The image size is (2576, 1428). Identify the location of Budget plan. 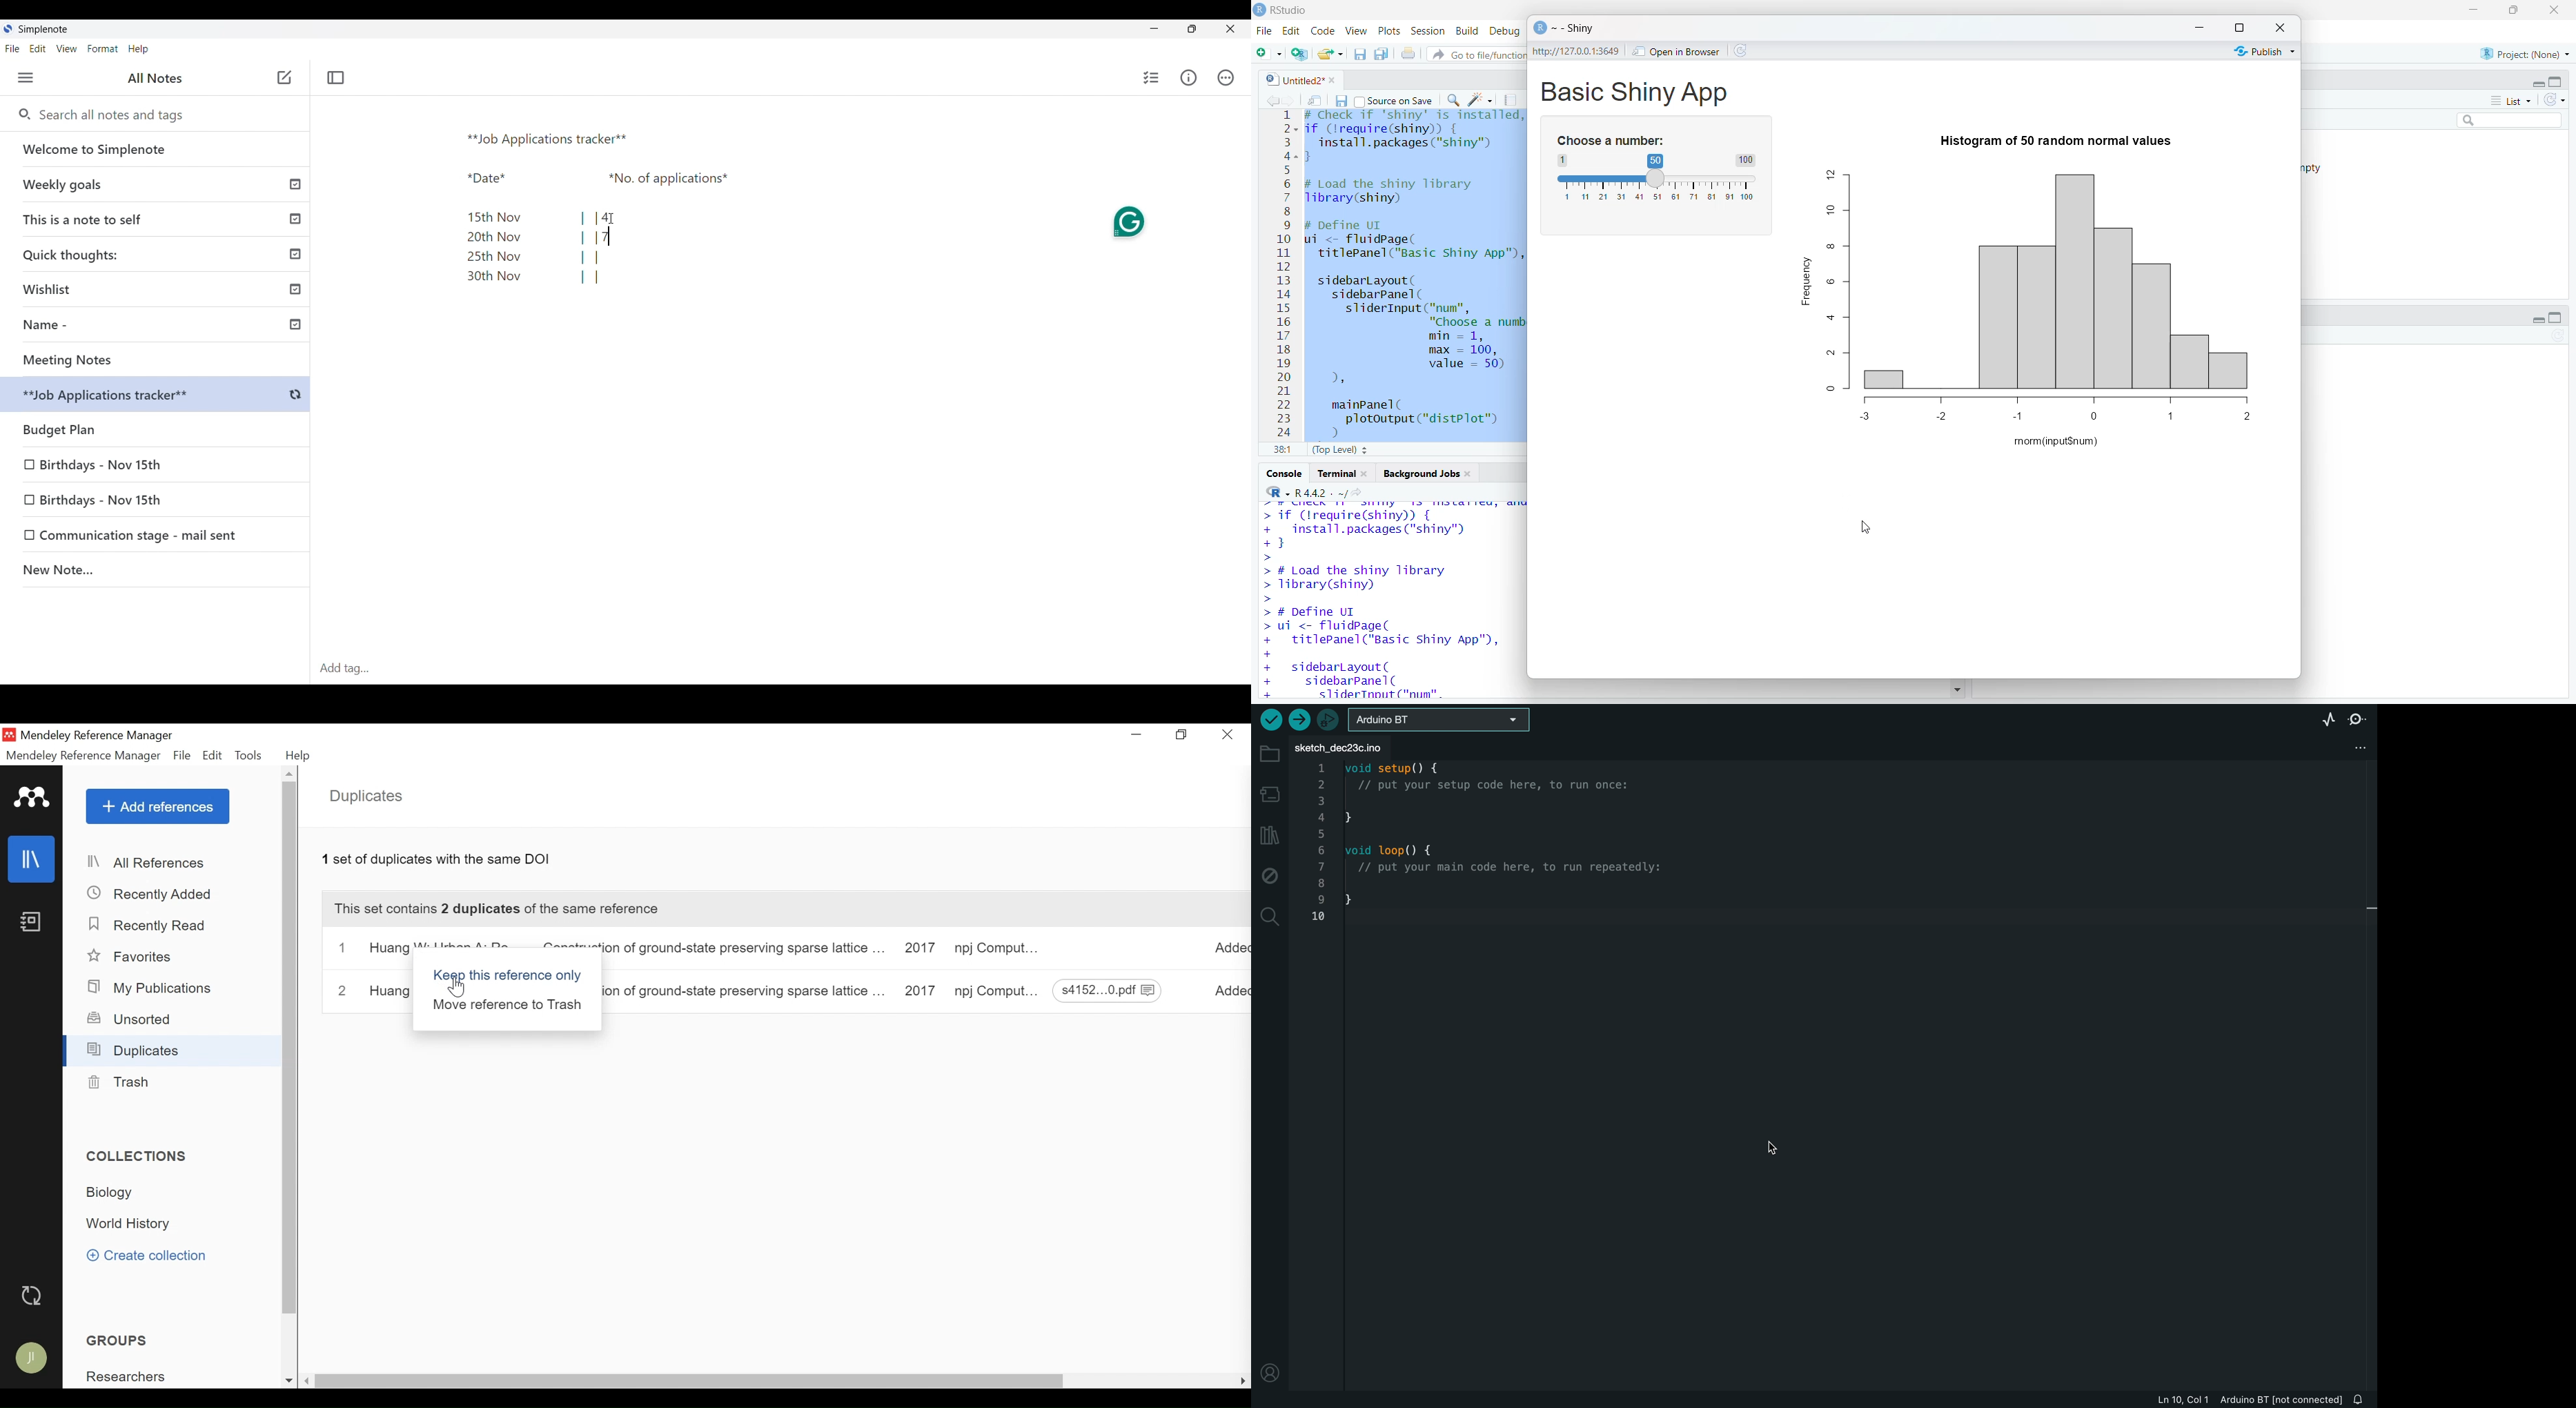
(156, 426).